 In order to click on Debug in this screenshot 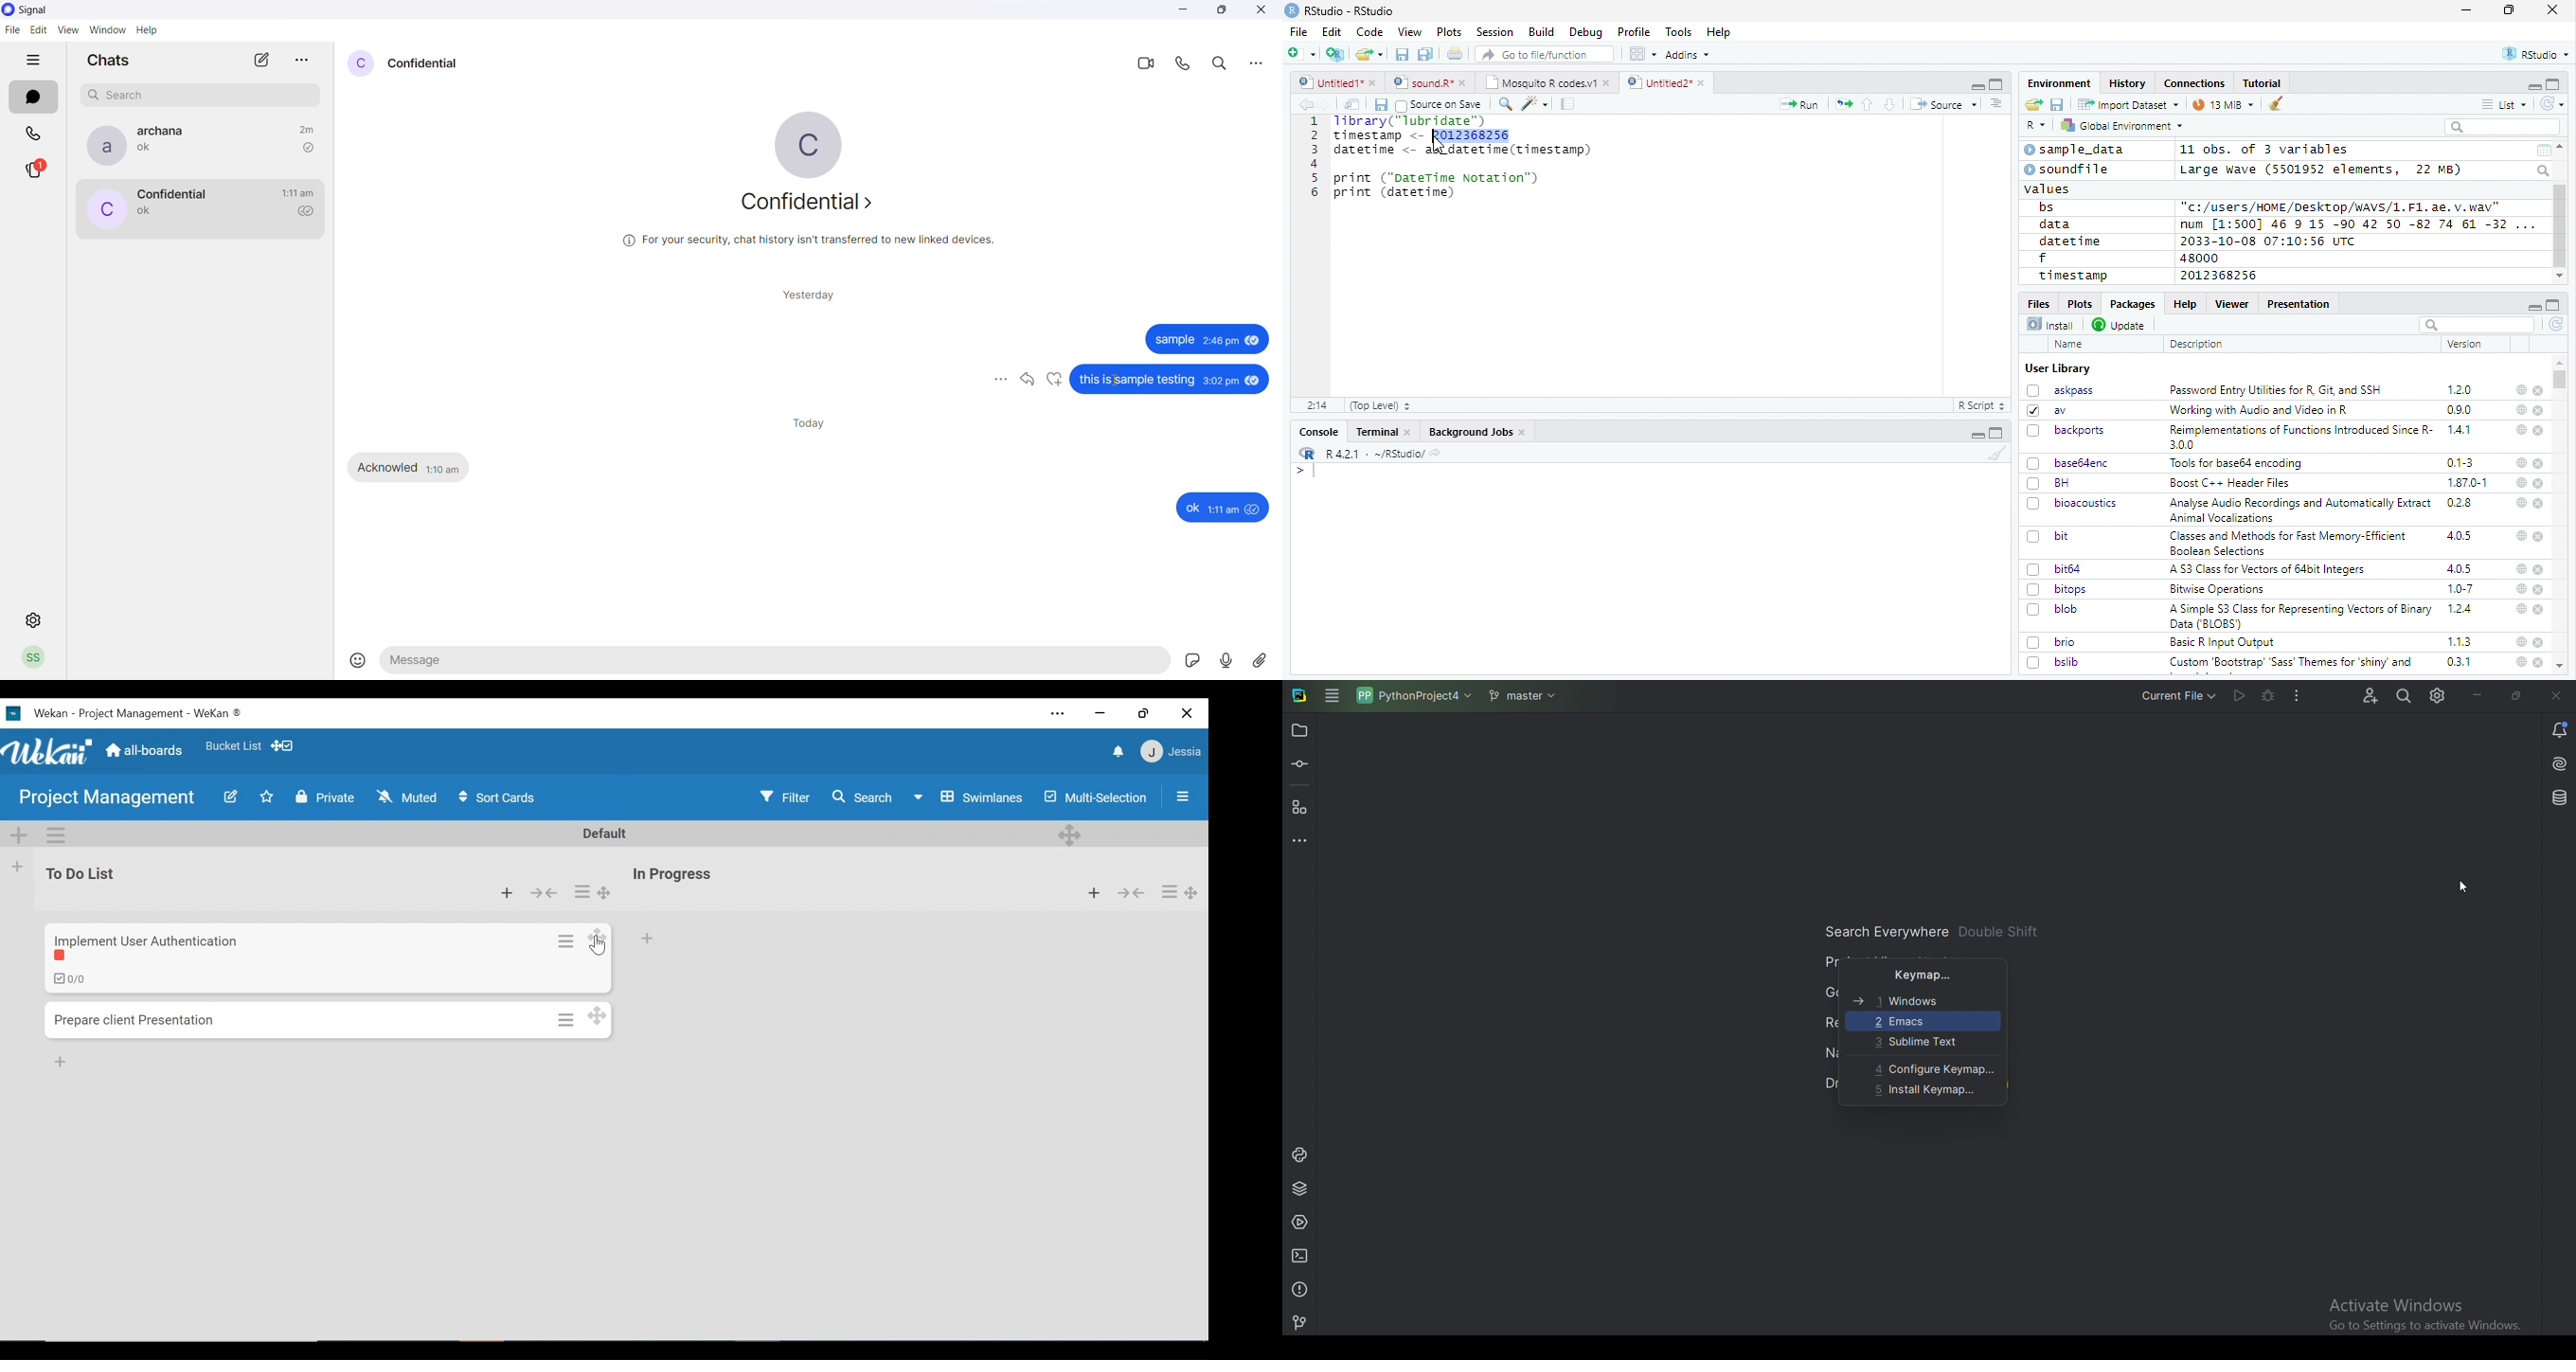, I will do `click(1586, 32)`.